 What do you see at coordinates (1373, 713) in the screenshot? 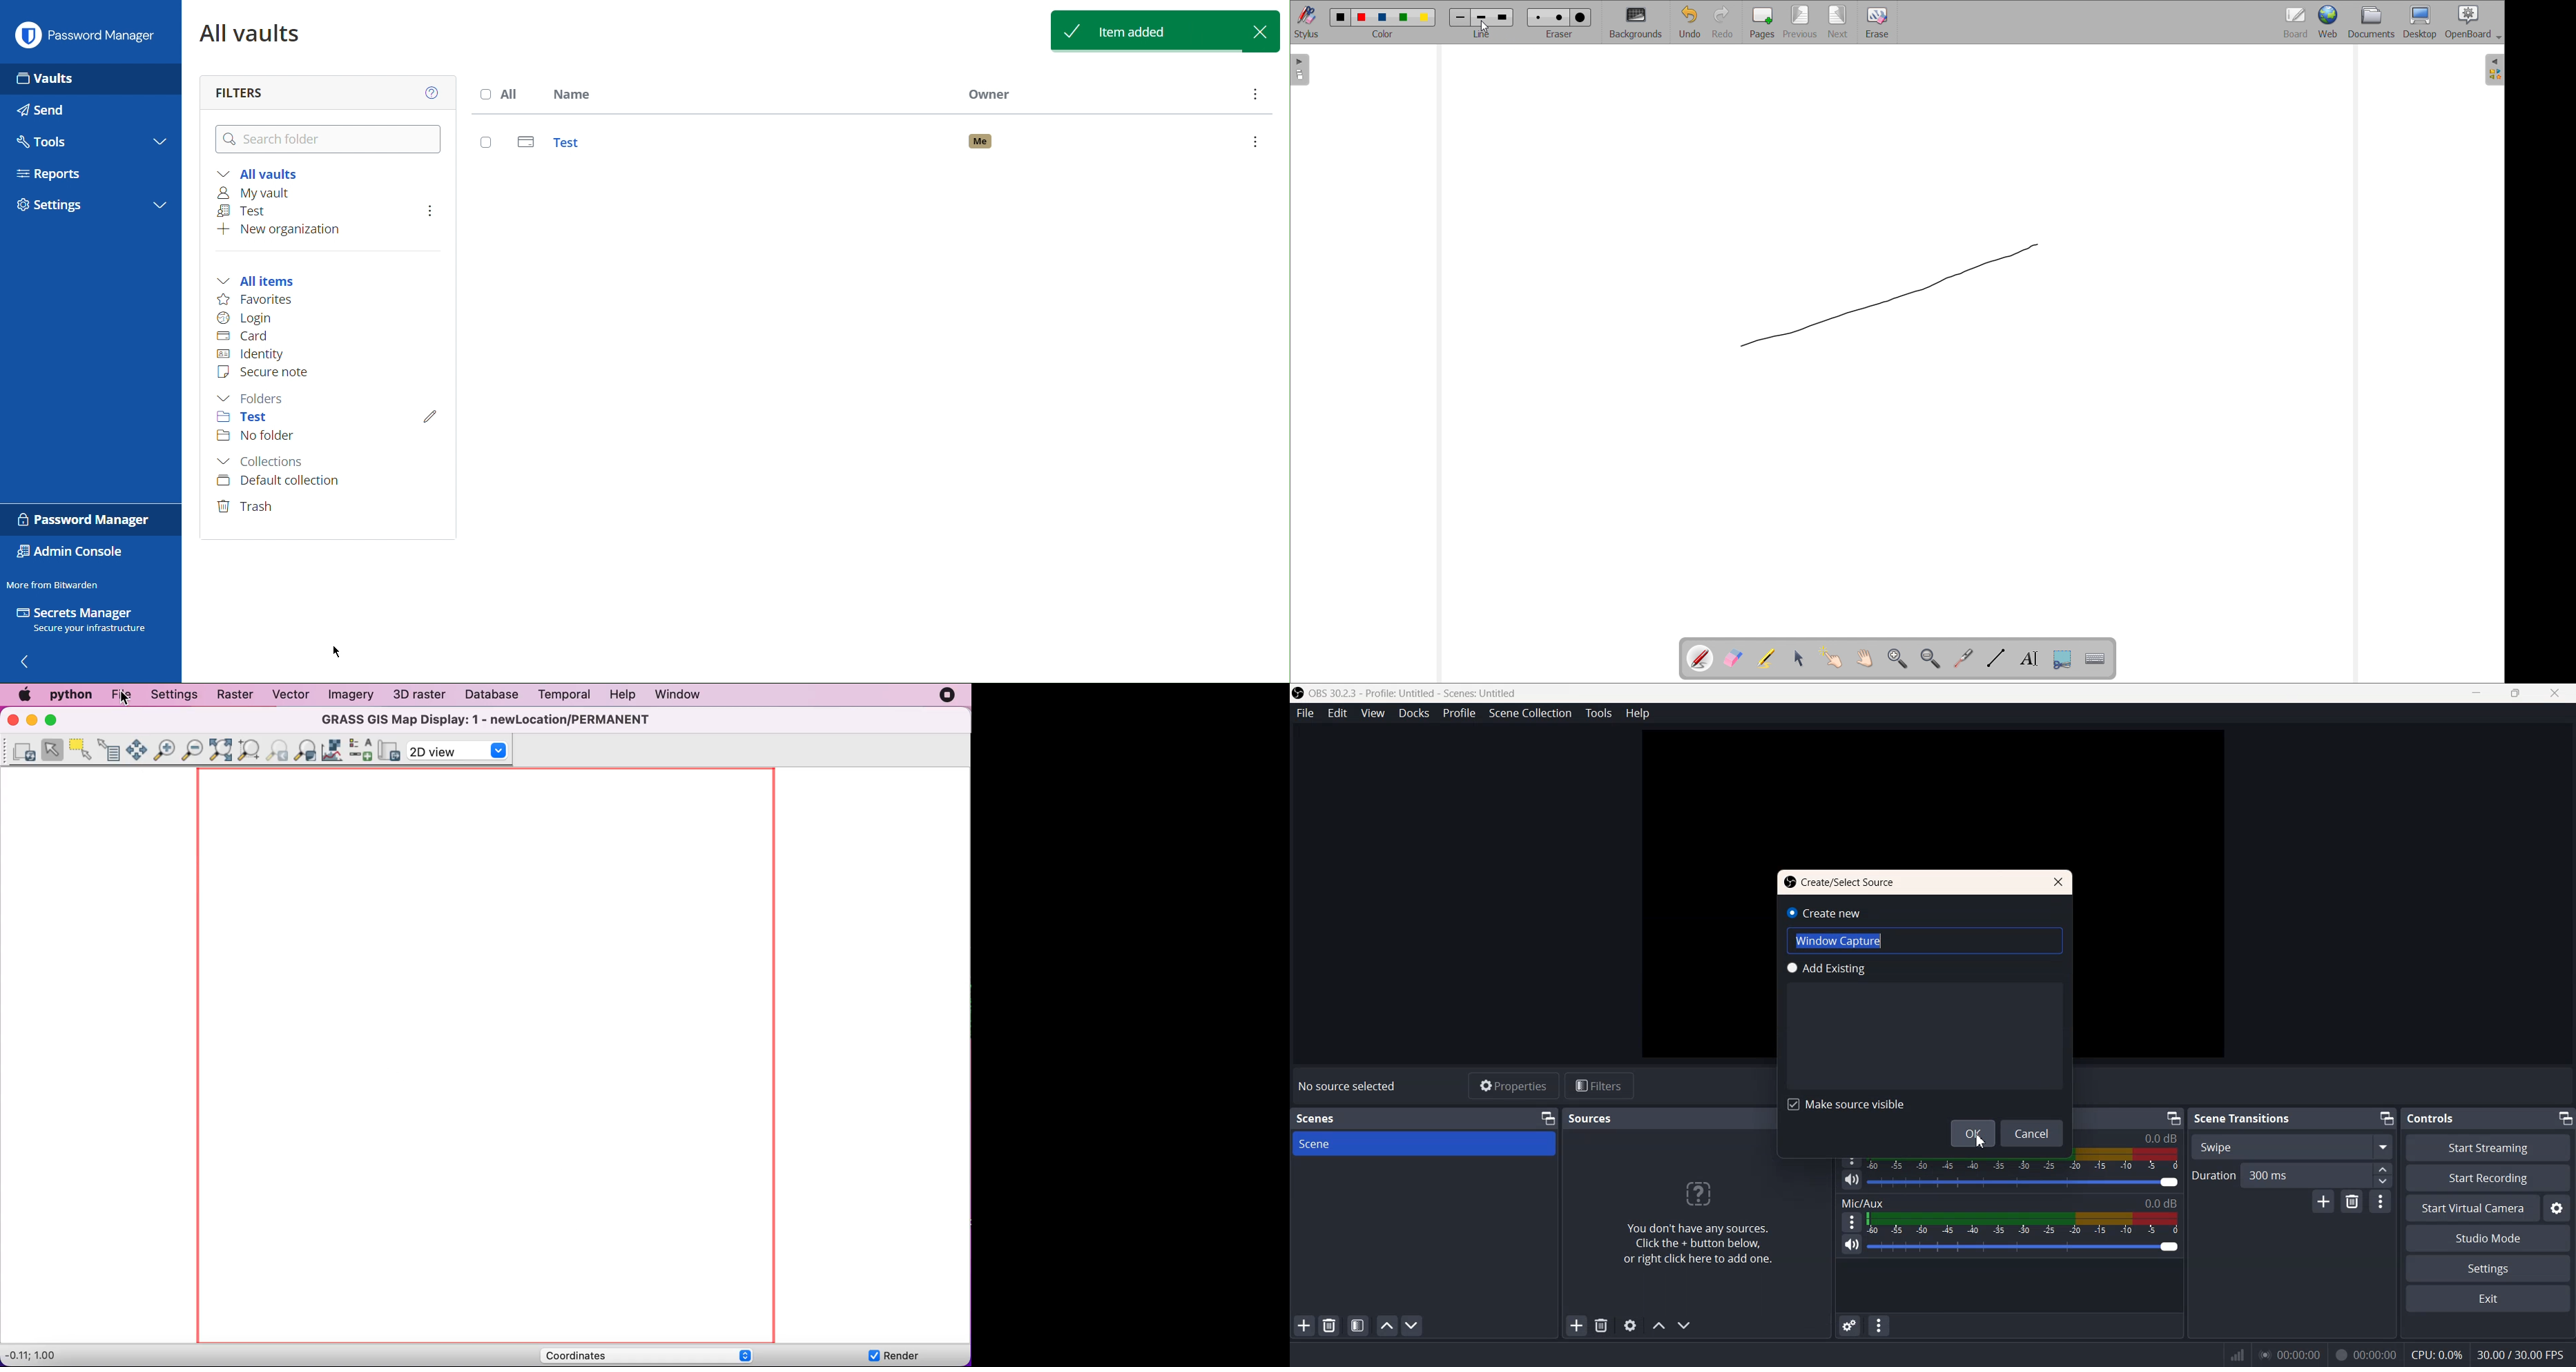
I see `View` at bounding box center [1373, 713].